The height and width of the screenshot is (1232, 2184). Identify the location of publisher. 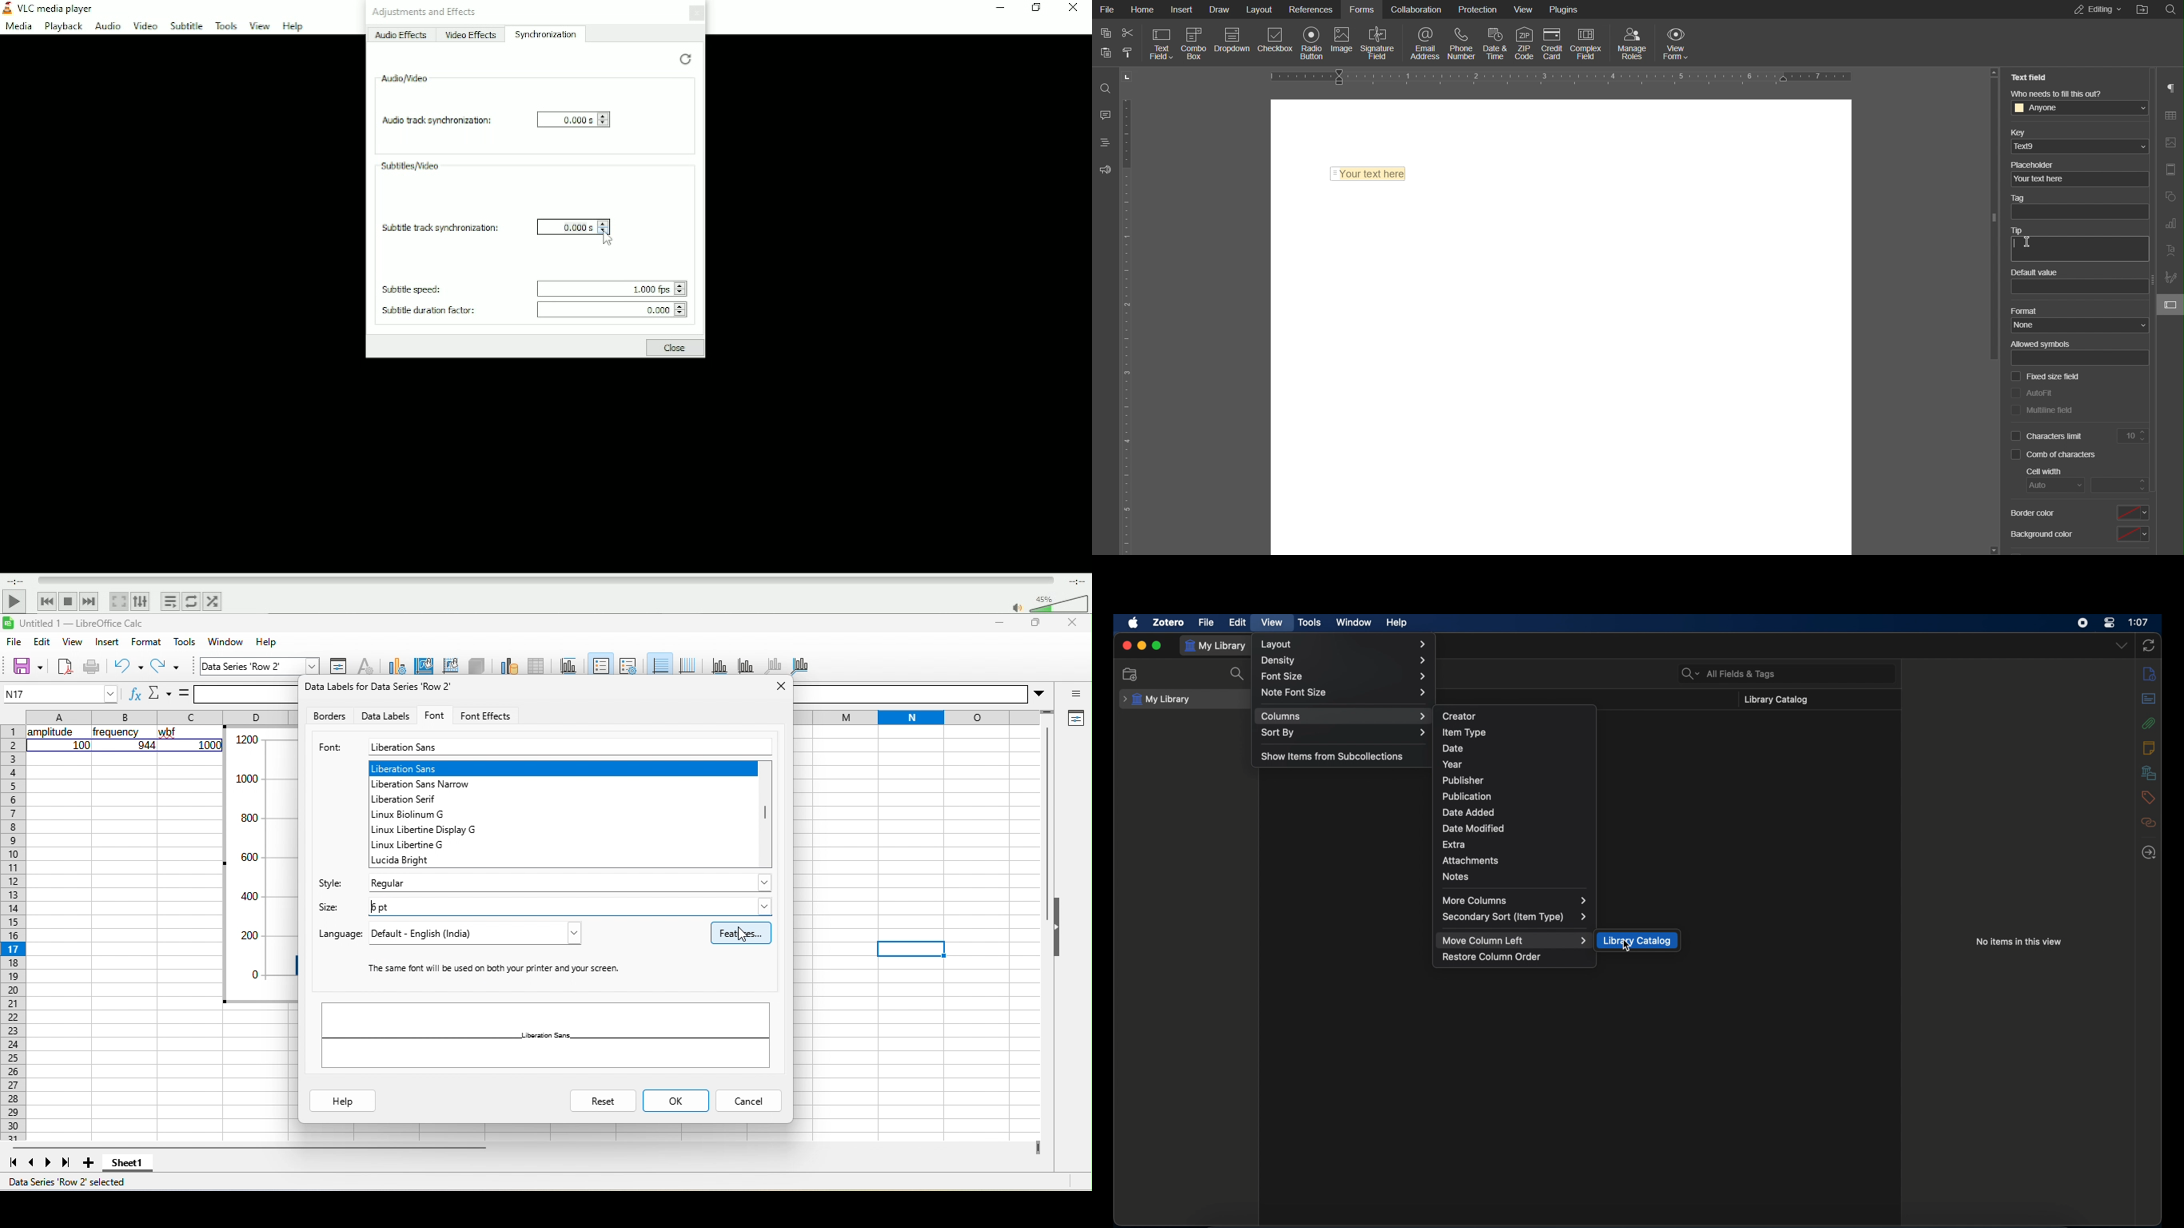
(1463, 780).